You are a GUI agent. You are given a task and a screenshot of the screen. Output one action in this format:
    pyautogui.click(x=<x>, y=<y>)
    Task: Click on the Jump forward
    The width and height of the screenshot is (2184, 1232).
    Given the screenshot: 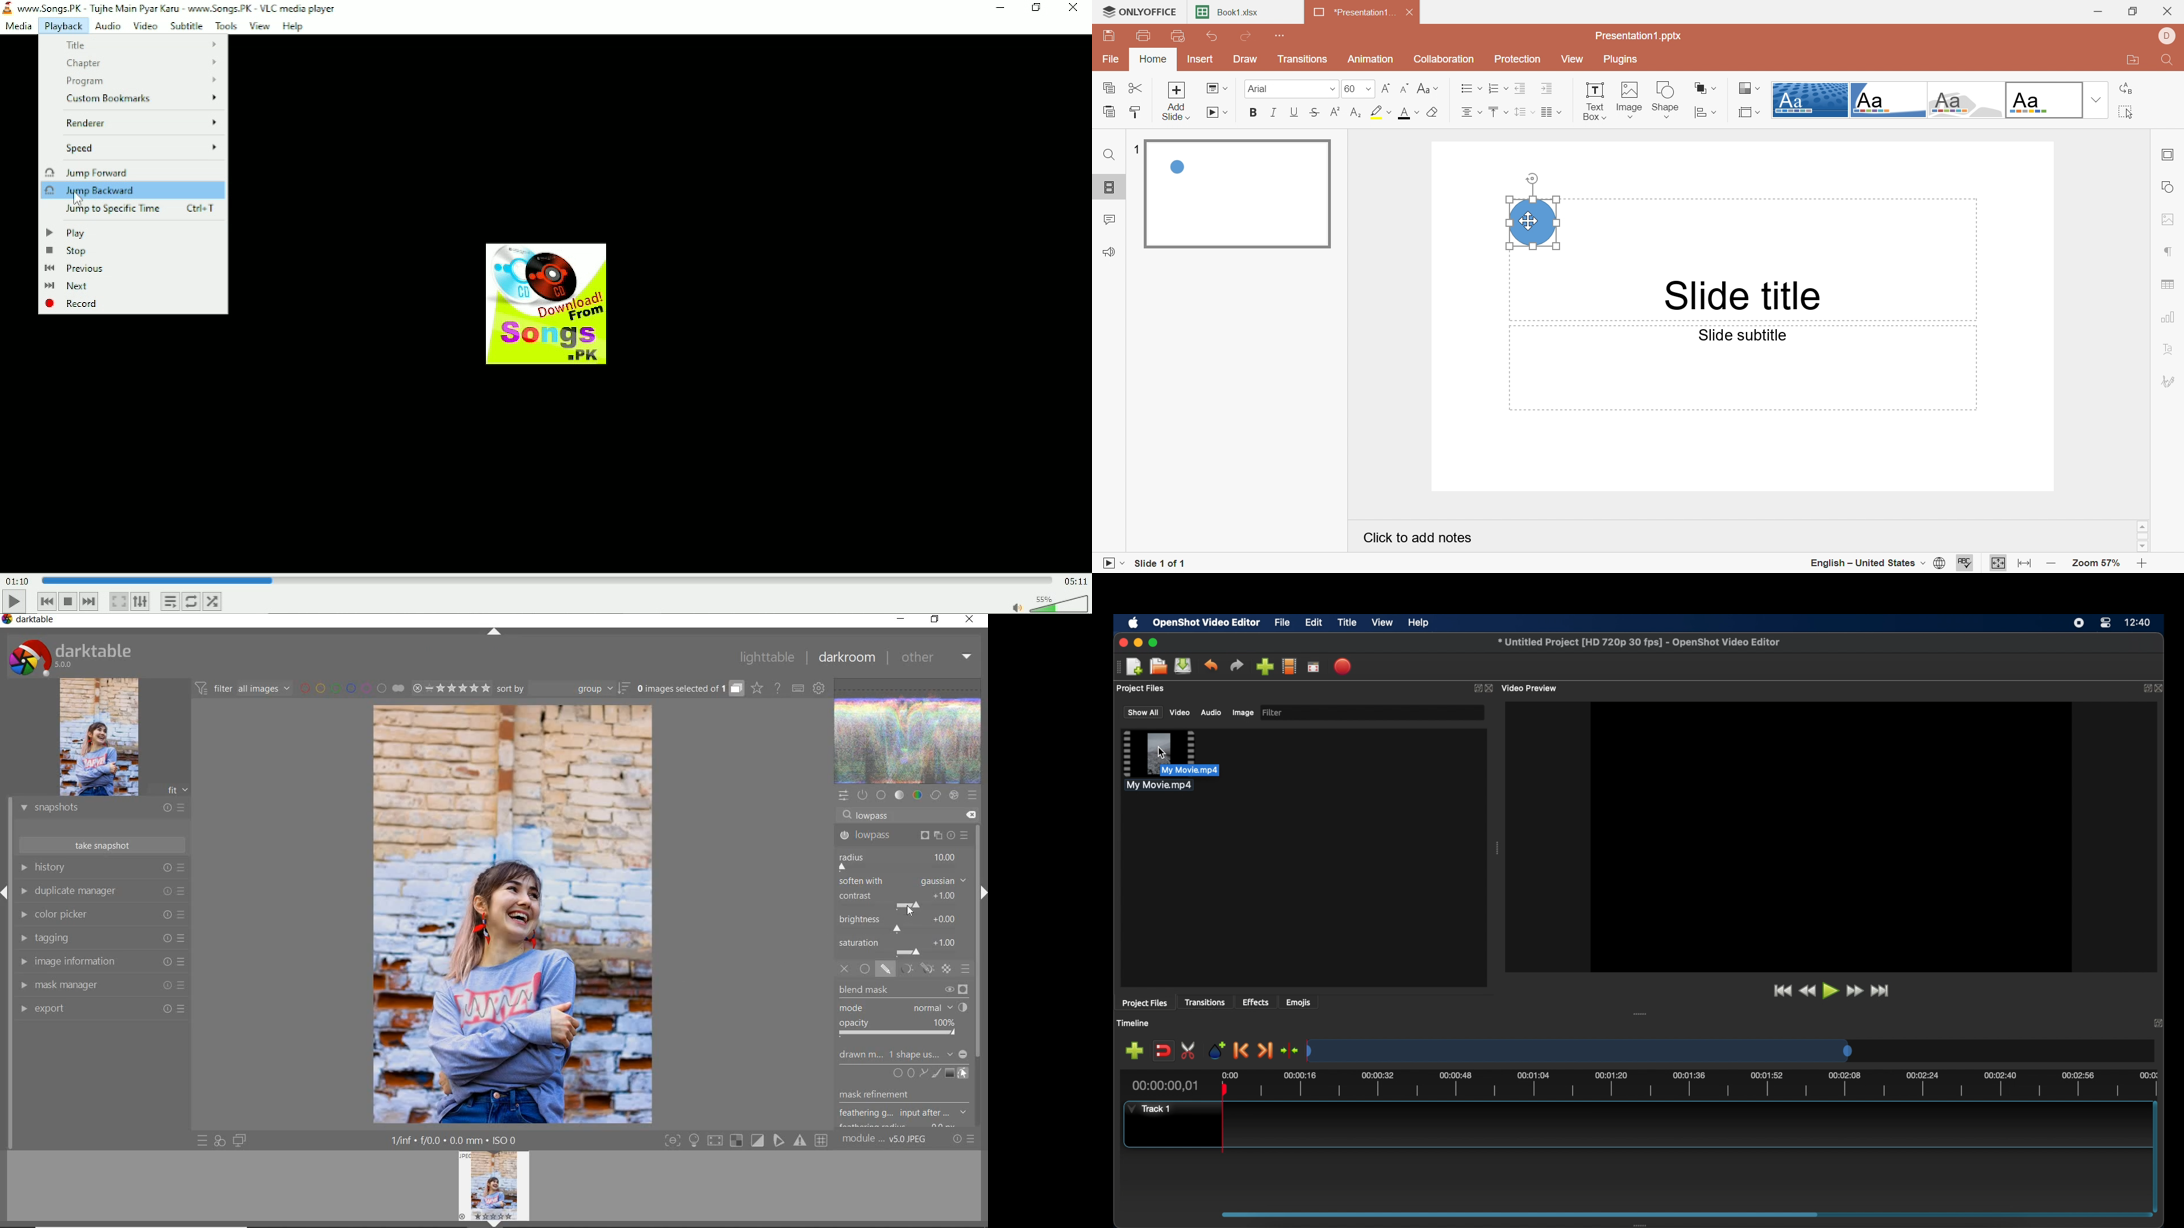 What is the action you would take?
    pyautogui.click(x=86, y=171)
    